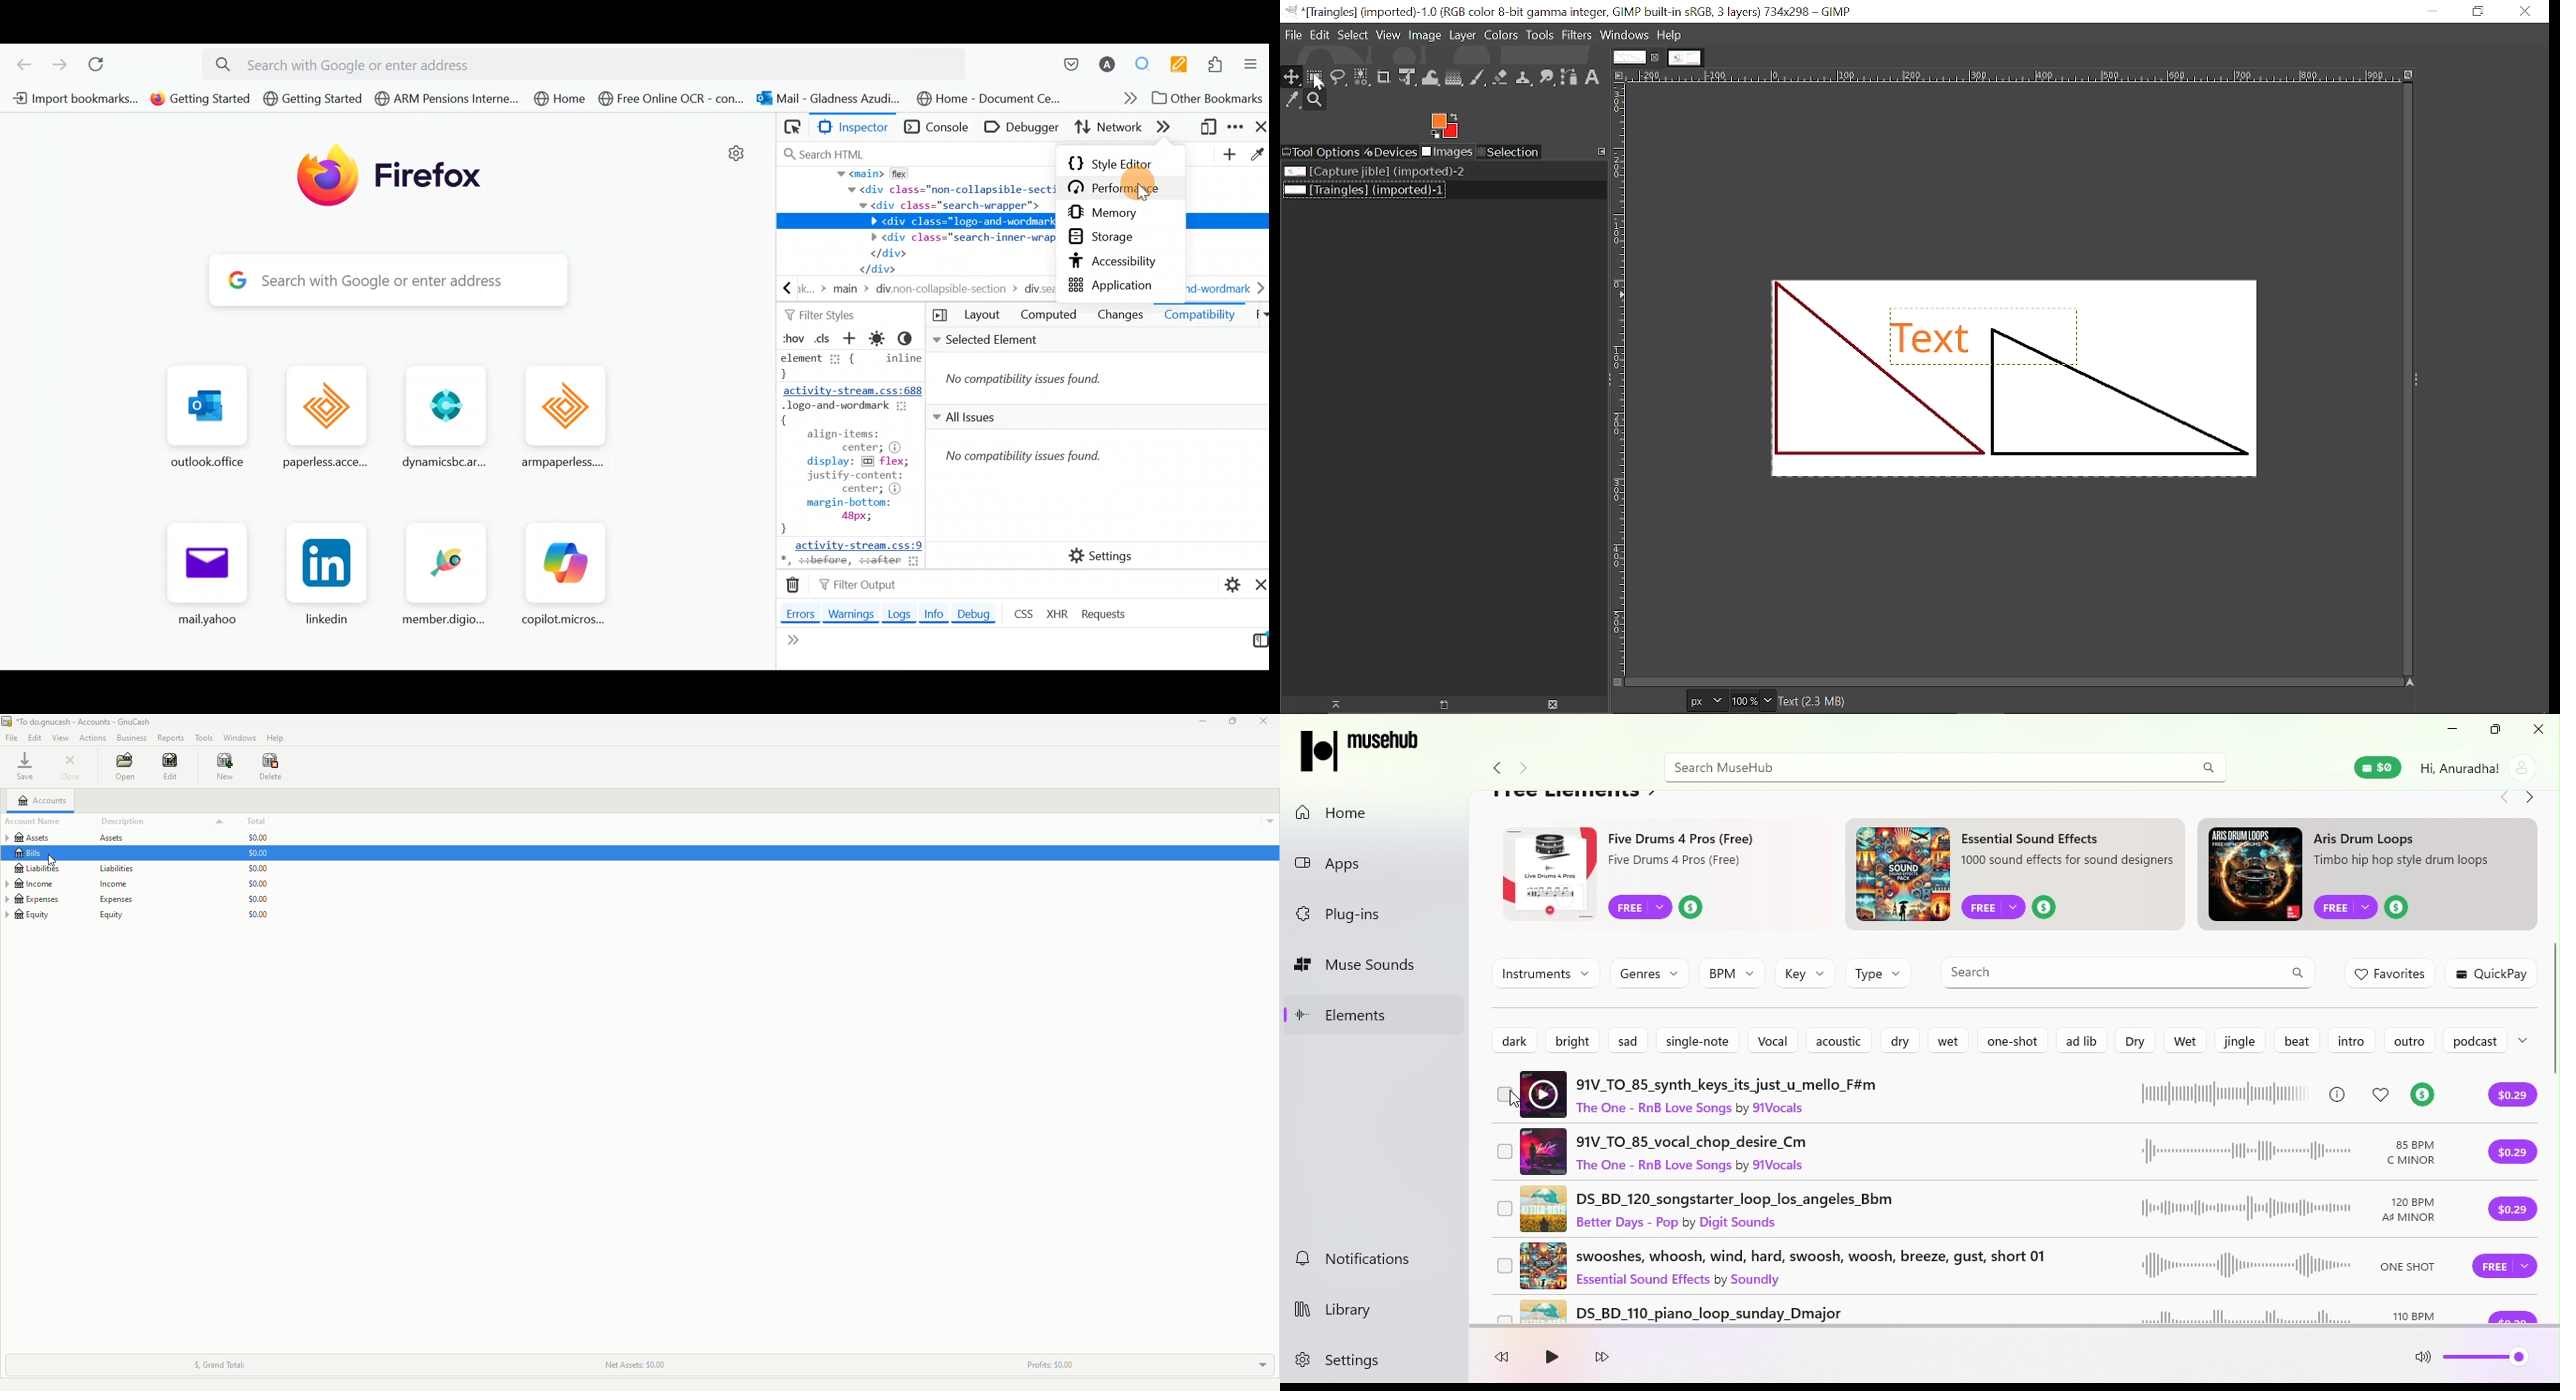 The image size is (2576, 1400). What do you see at coordinates (215, 1363) in the screenshot?
I see `Grand Total` at bounding box center [215, 1363].